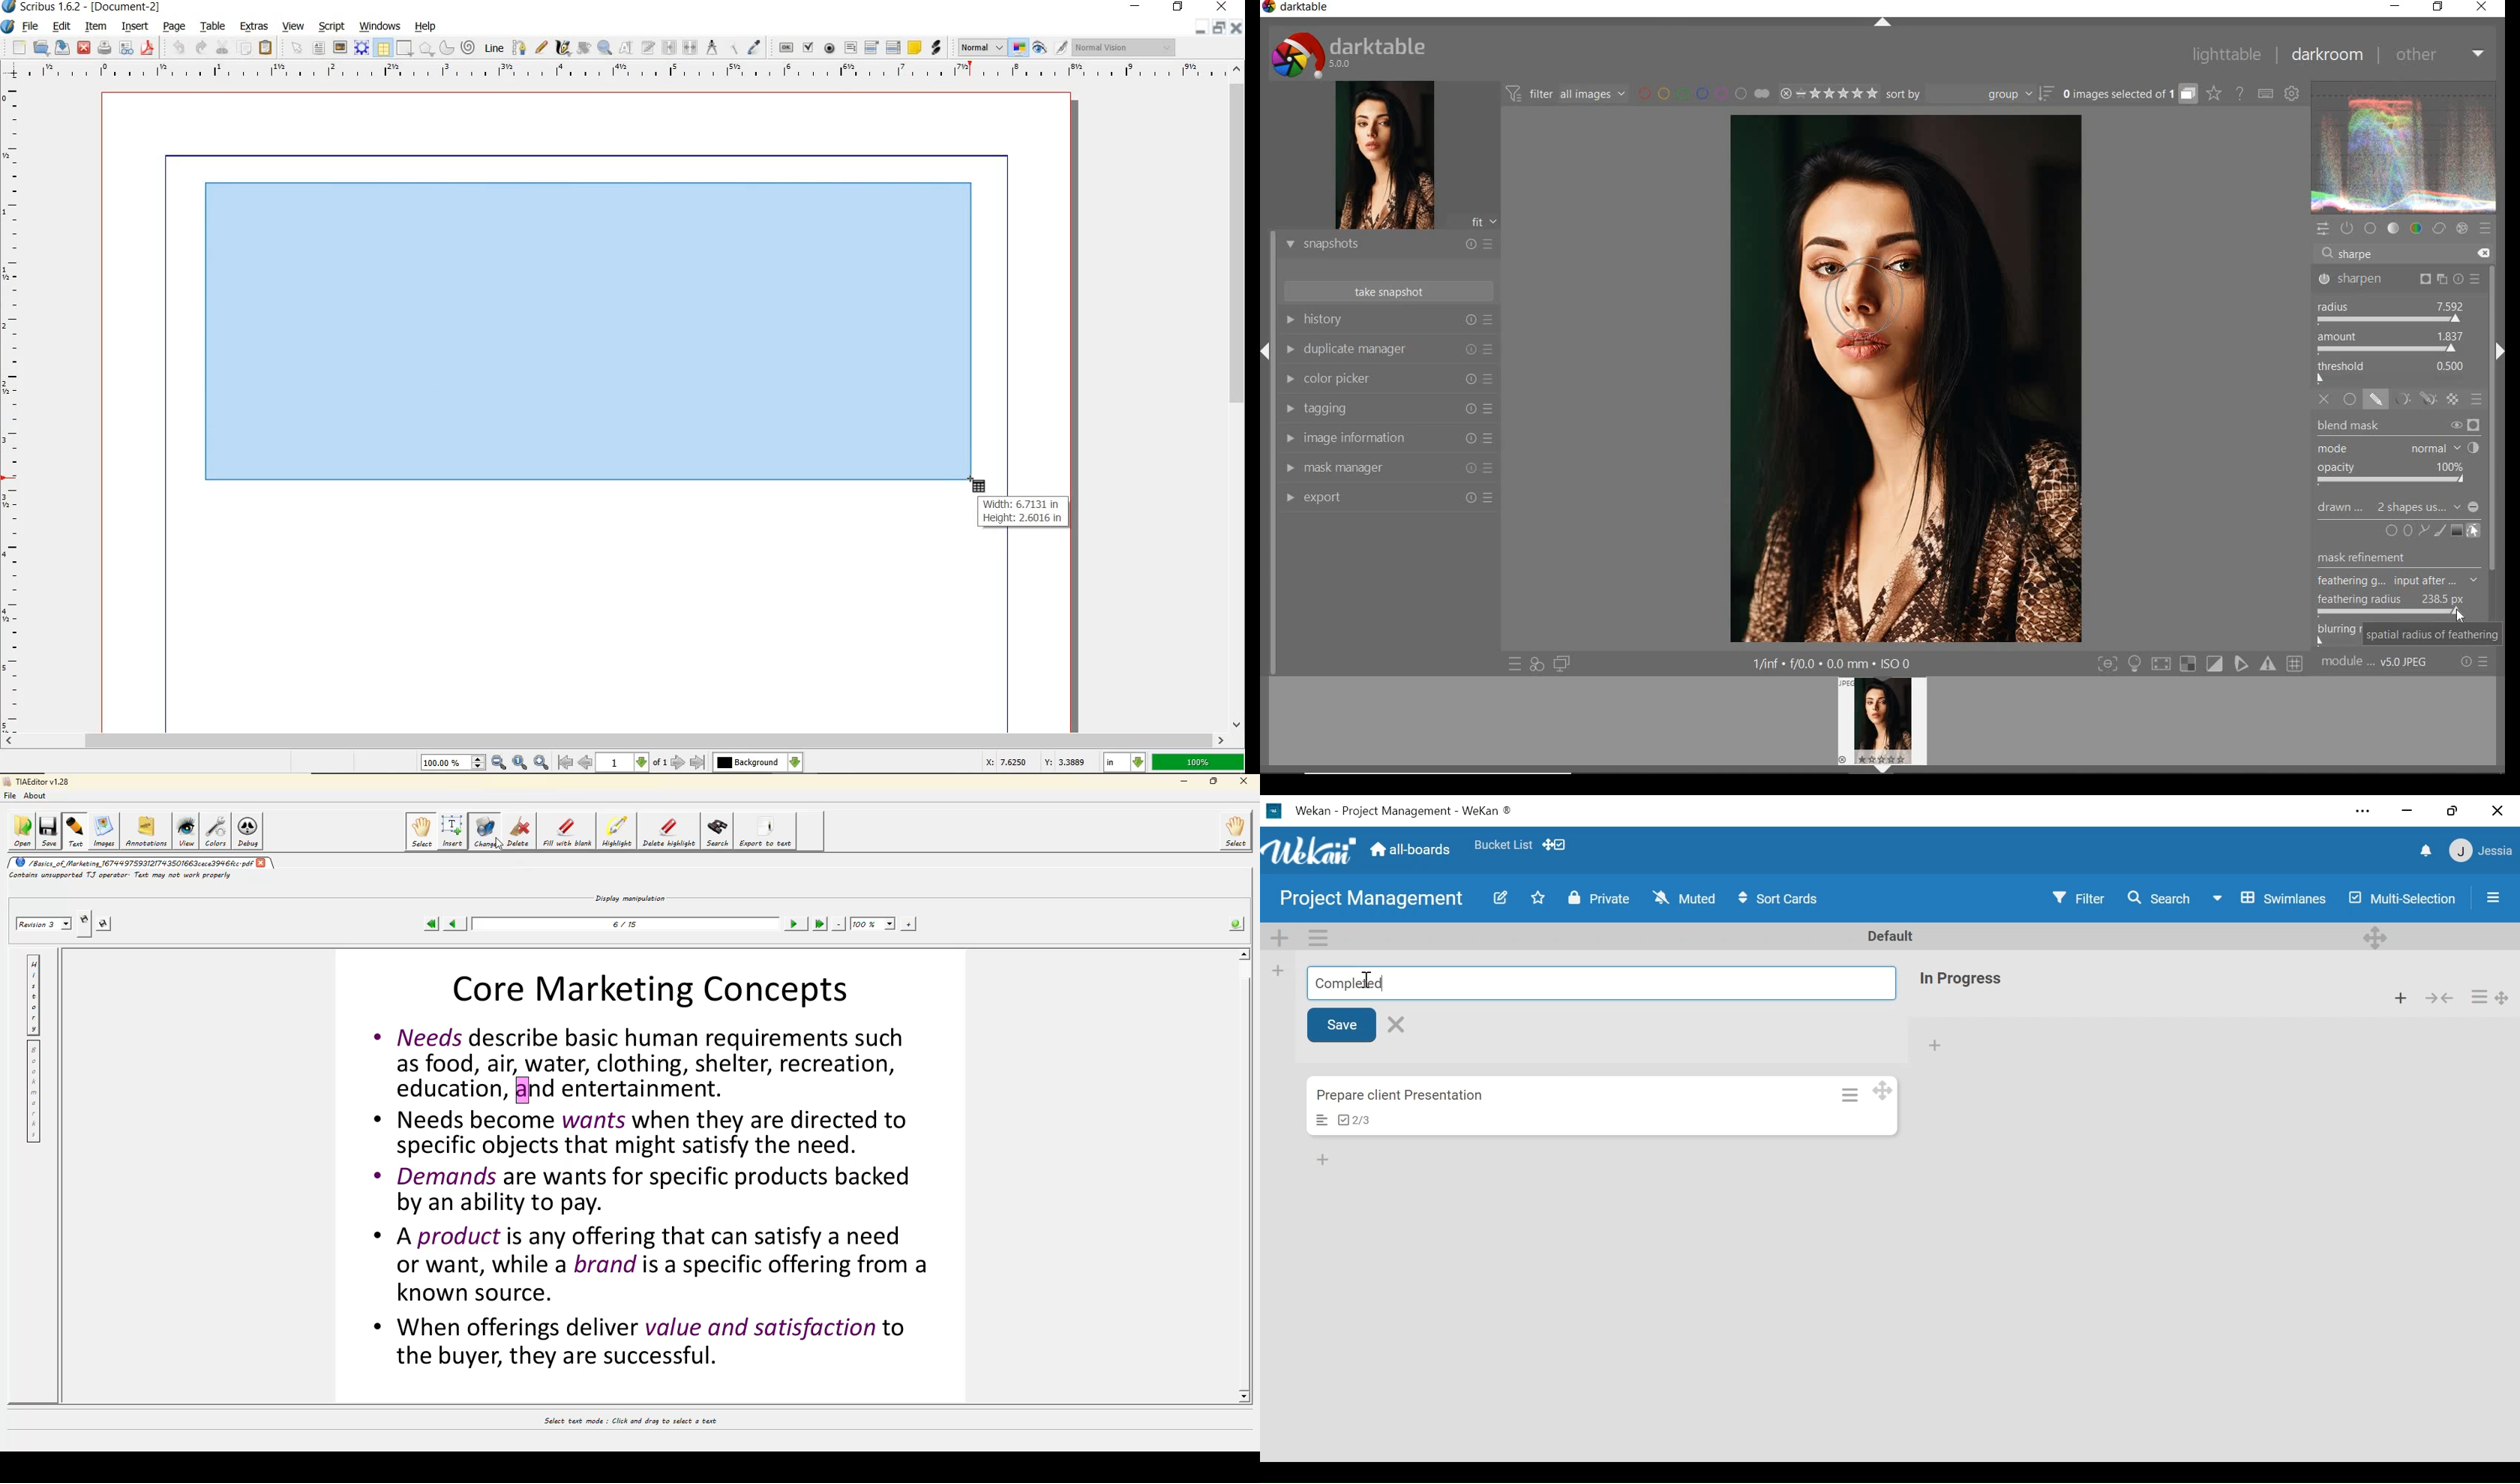 The height and width of the screenshot is (1484, 2520). Describe the element at coordinates (787, 48) in the screenshot. I see `pdf push button` at that location.